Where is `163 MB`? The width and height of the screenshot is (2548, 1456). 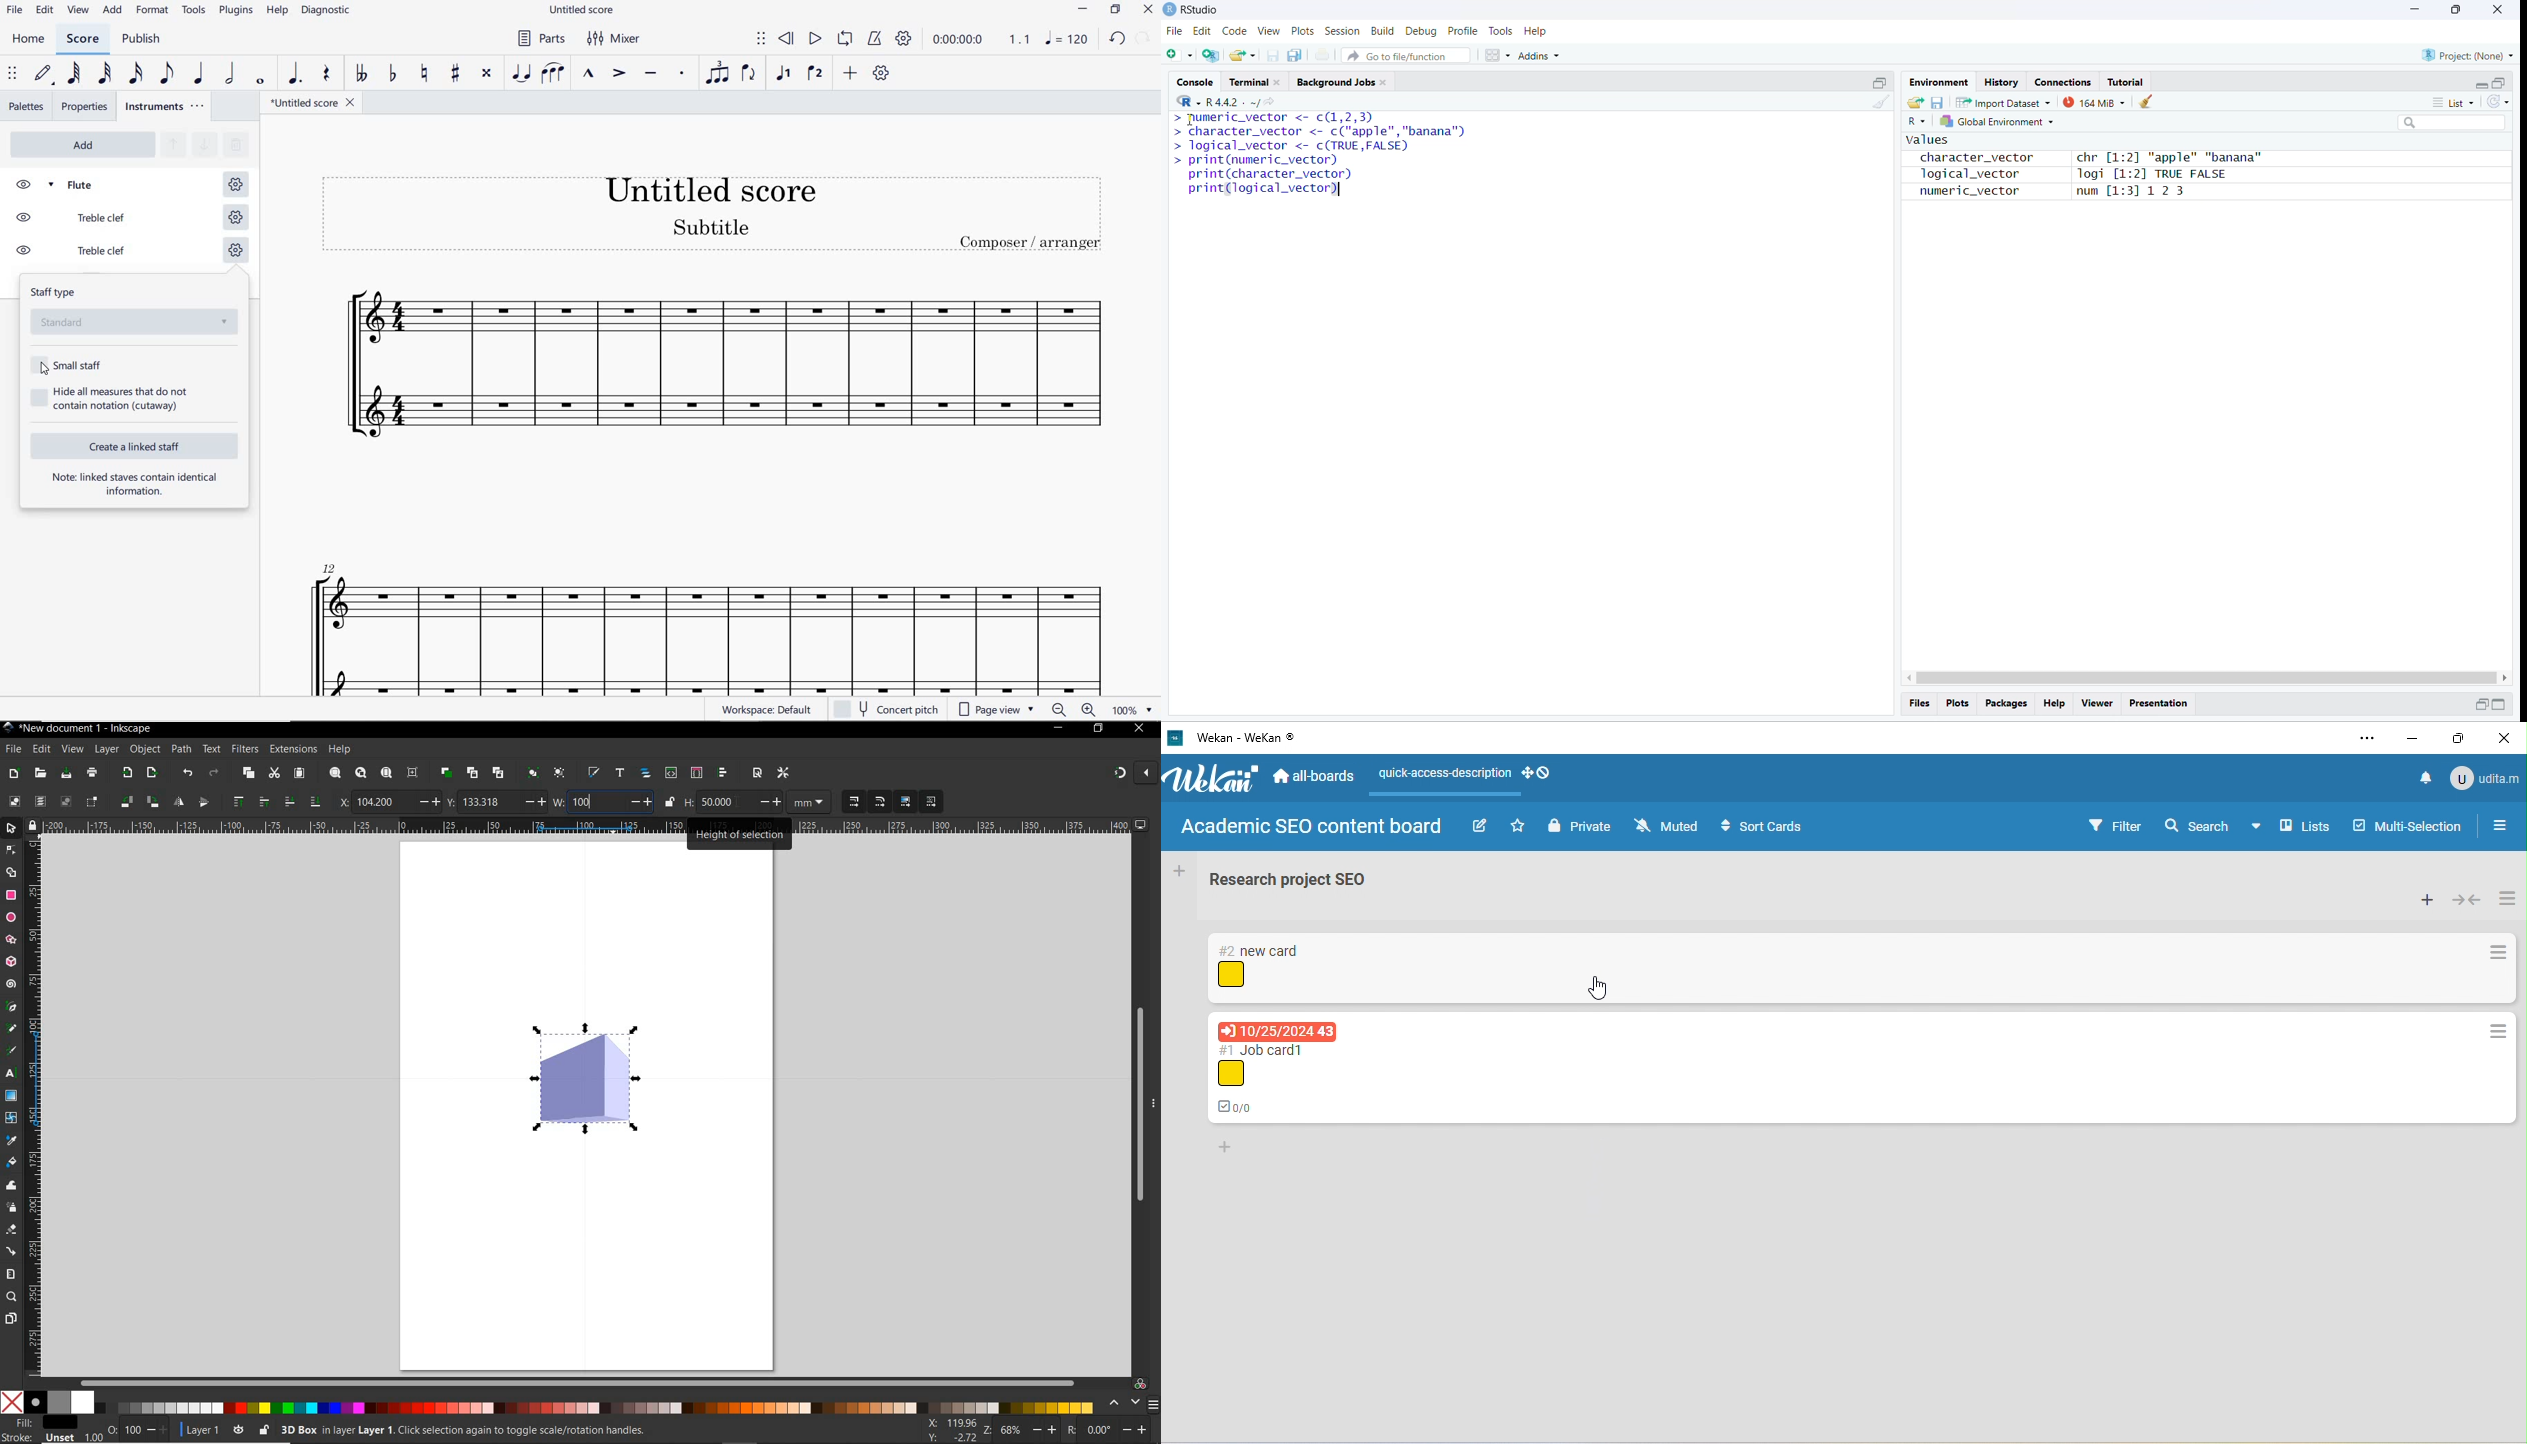 163 MB is located at coordinates (2094, 103).